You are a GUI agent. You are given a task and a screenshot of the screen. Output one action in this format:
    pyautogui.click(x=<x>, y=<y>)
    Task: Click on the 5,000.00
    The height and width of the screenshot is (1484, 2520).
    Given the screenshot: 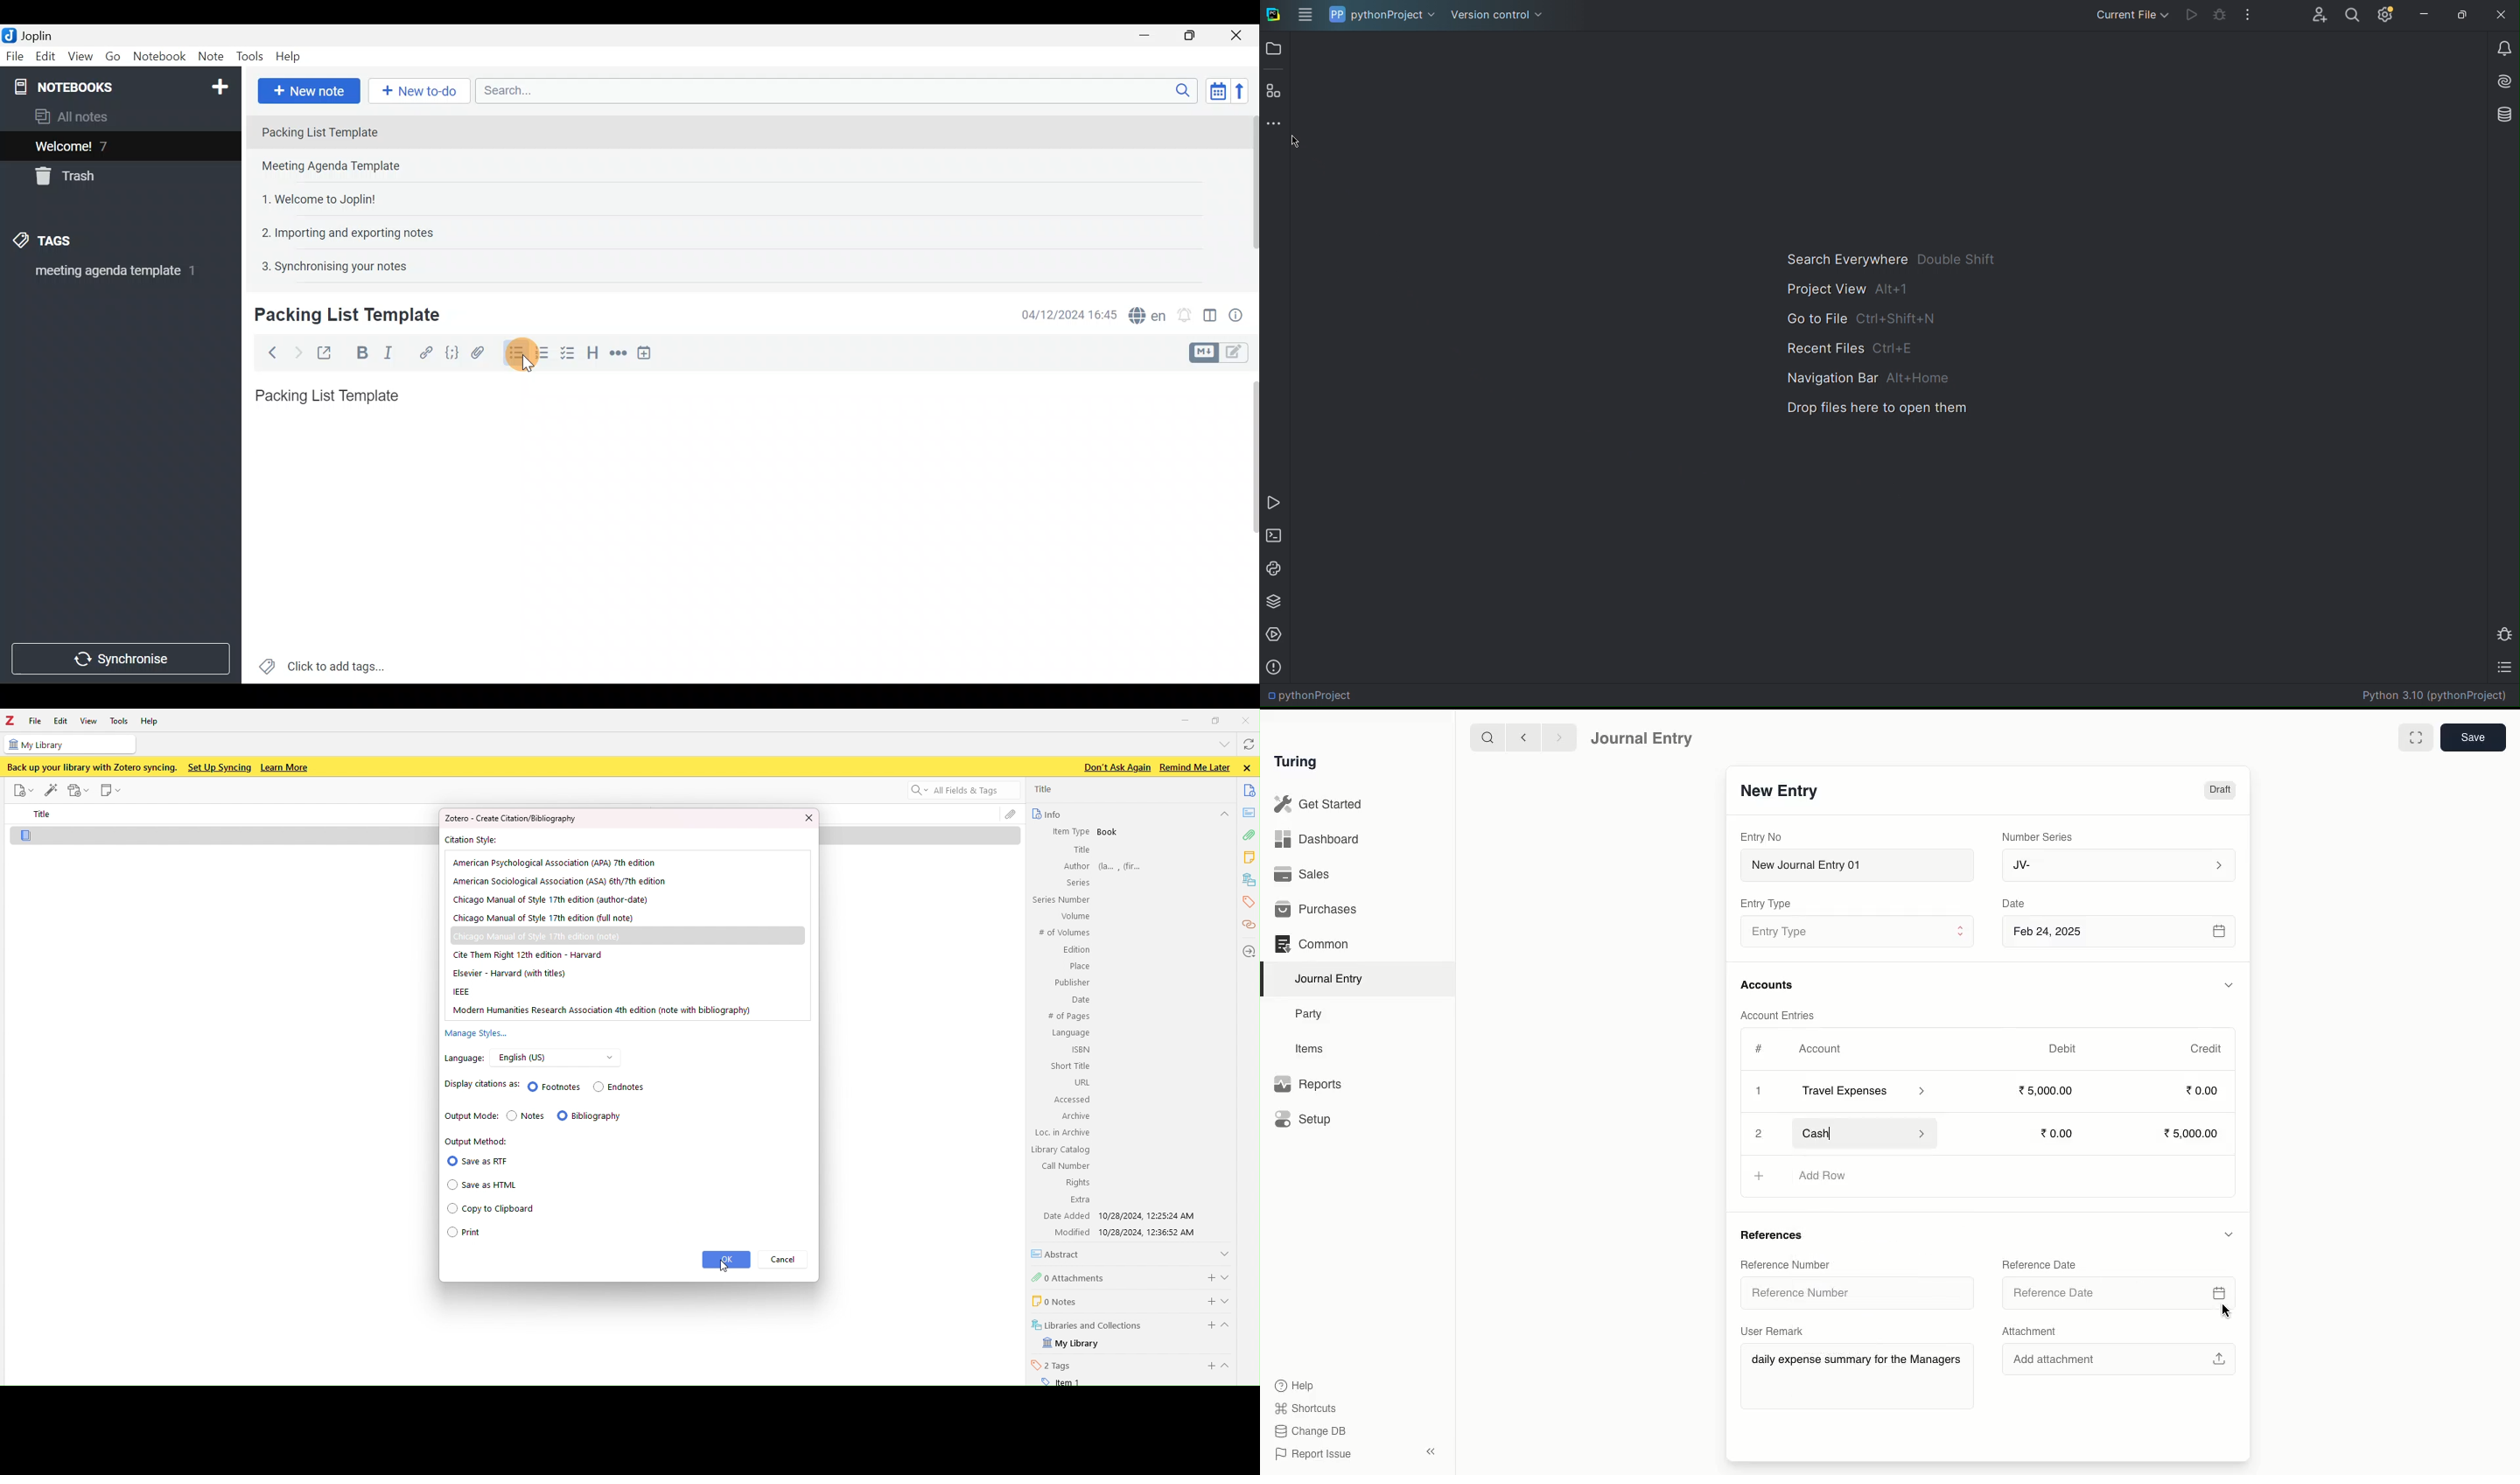 What is the action you would take?
    pyautogui.click(x=2195, y=1134)
    